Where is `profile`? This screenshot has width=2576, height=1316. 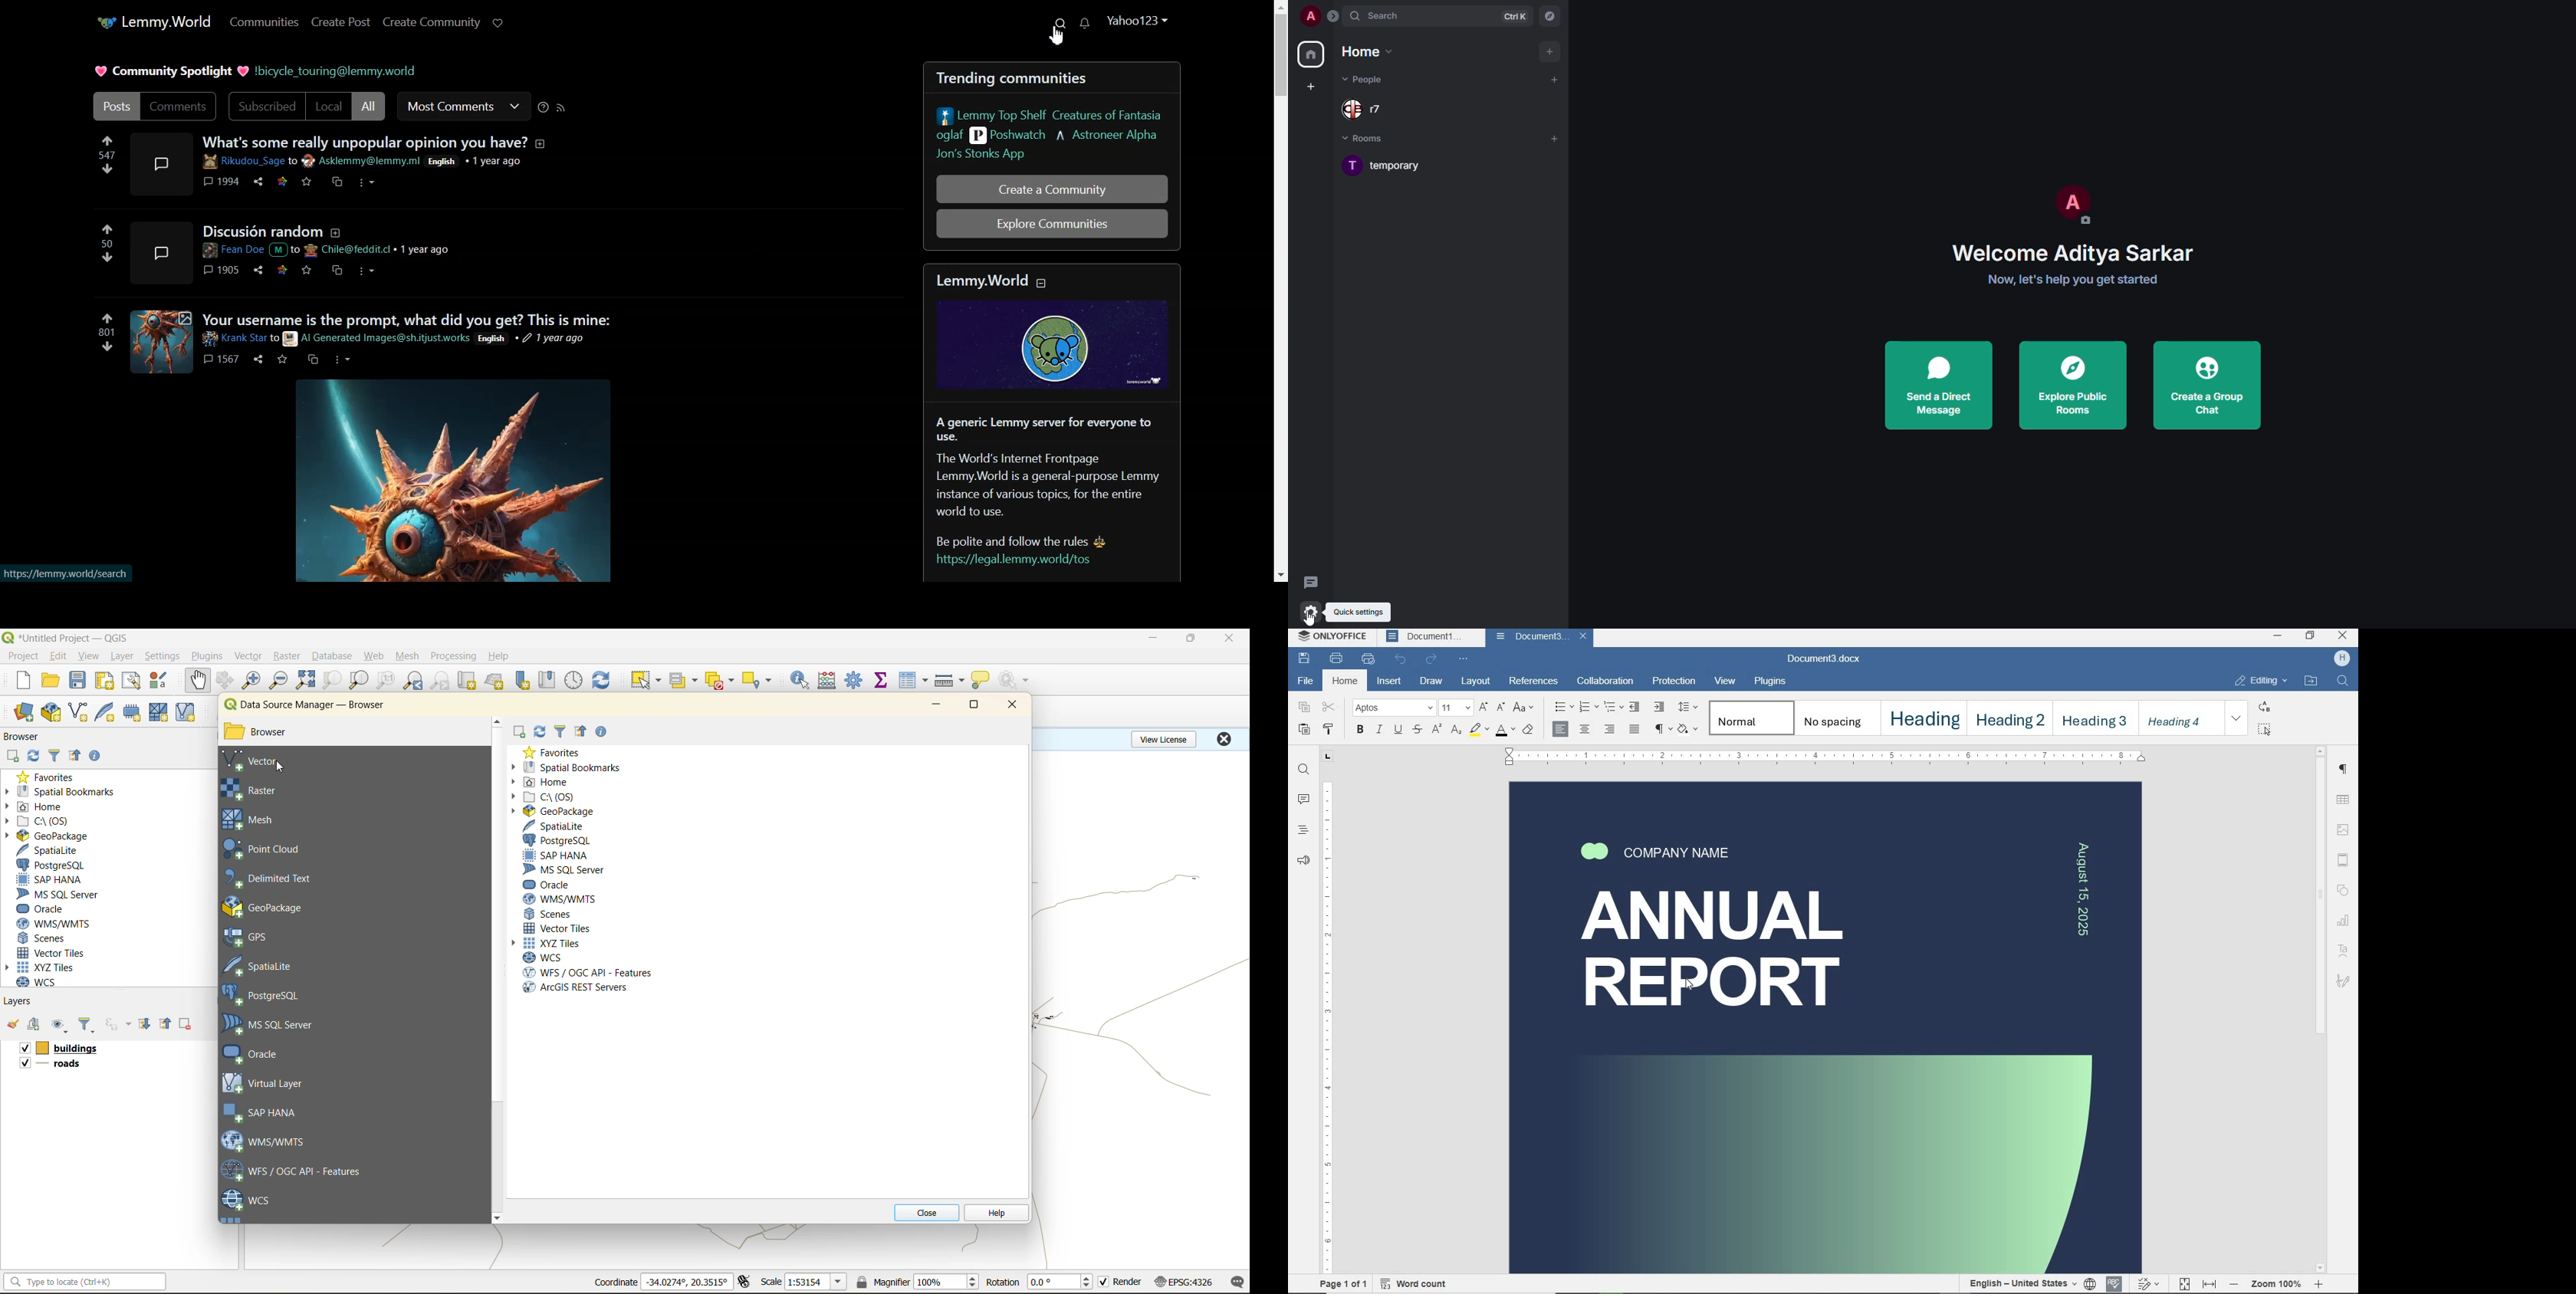 profile is located at coordinates (1310, 15).